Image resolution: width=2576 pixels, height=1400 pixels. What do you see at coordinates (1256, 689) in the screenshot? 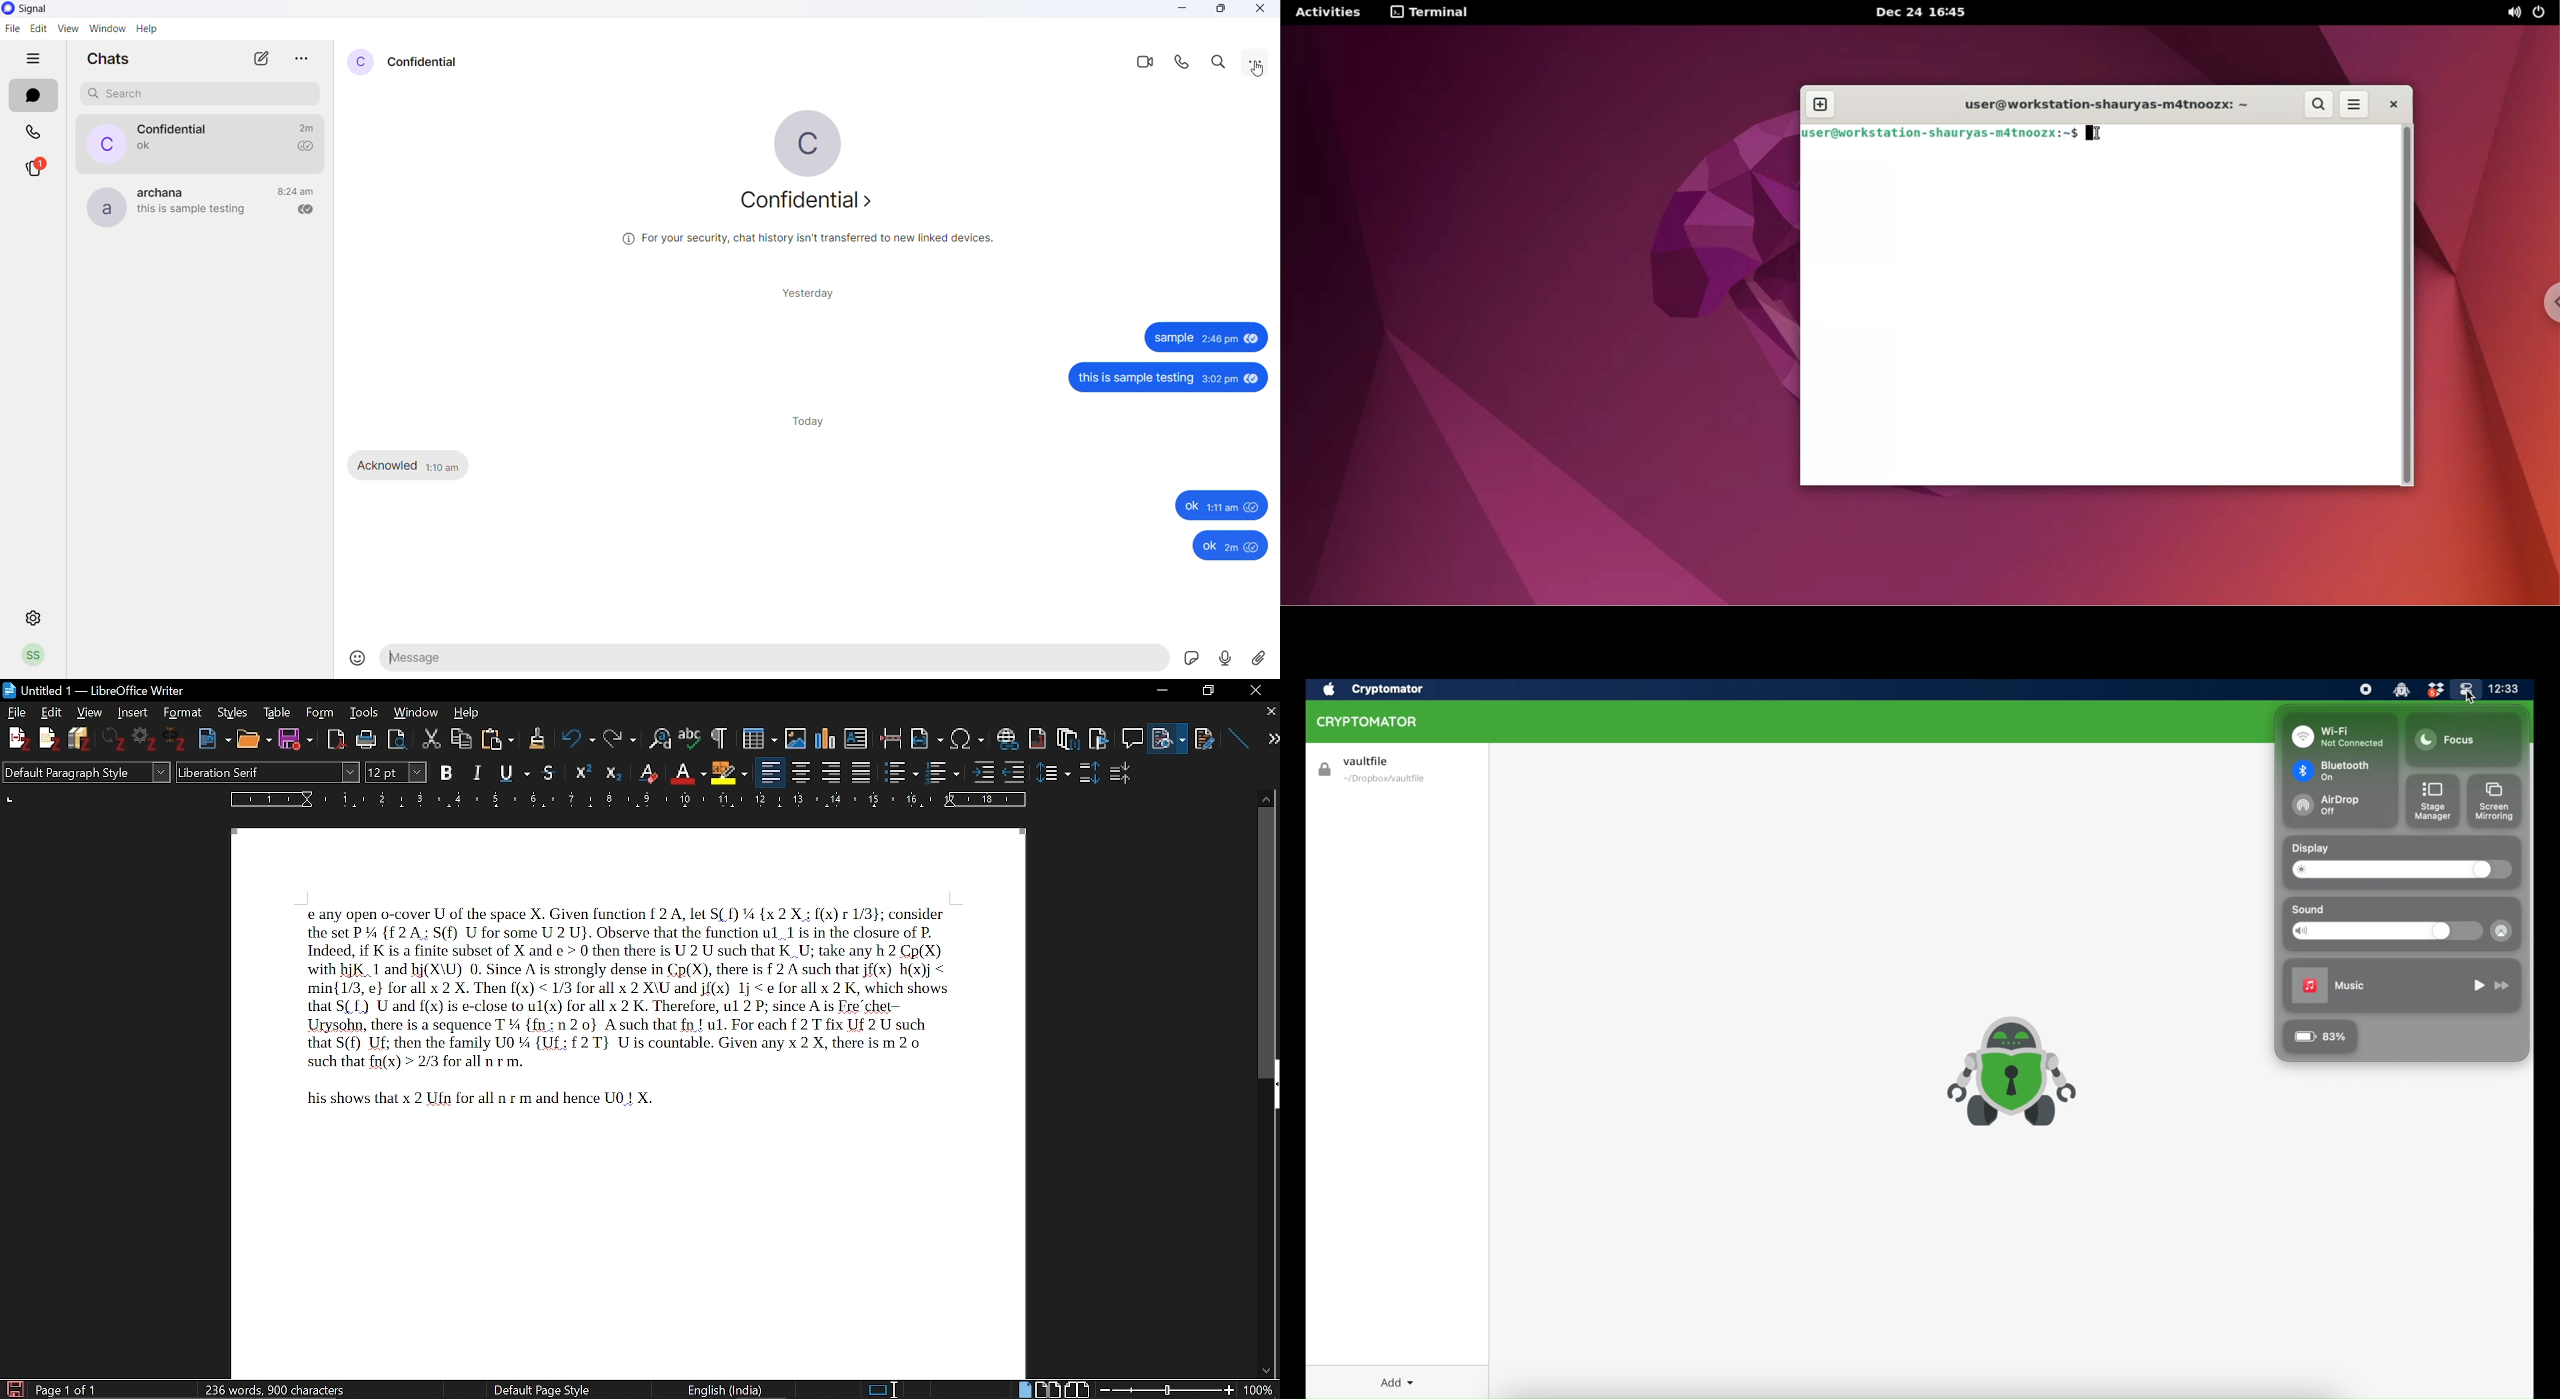
I see `close` at bounding box center [1256, 689].